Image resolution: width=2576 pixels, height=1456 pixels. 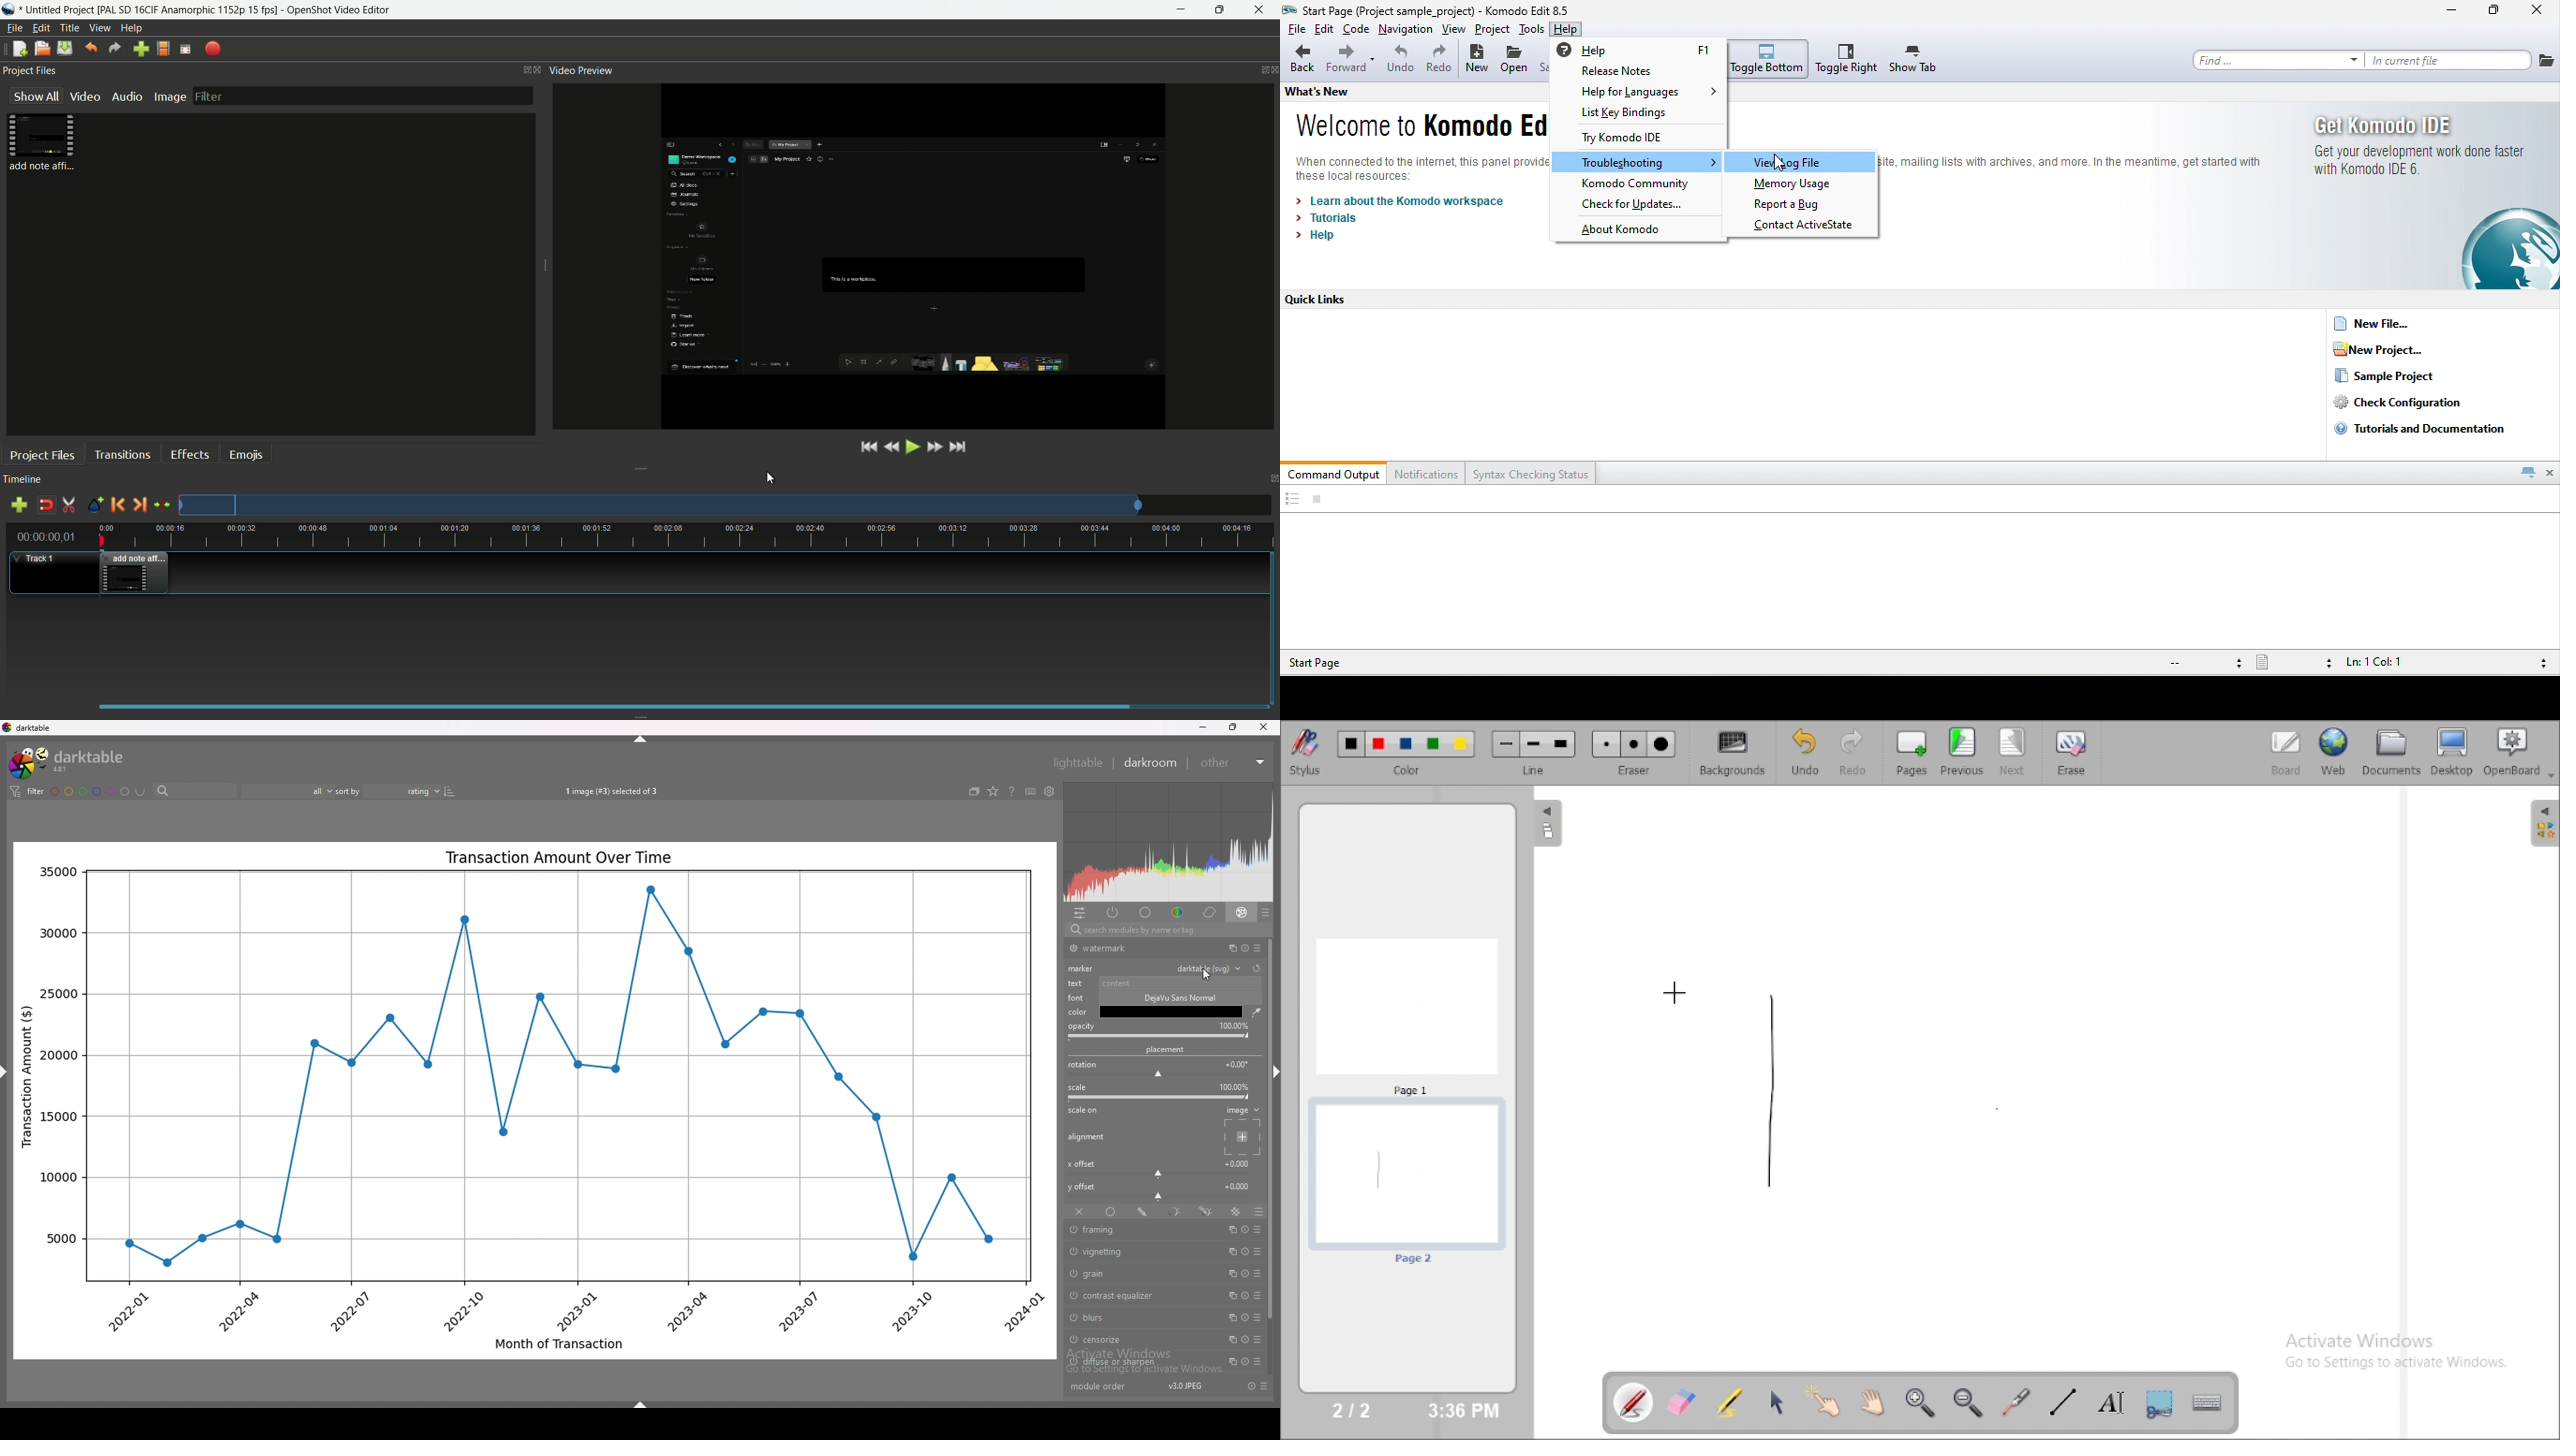 I want to click on view menu, so click(x=99, y=29).